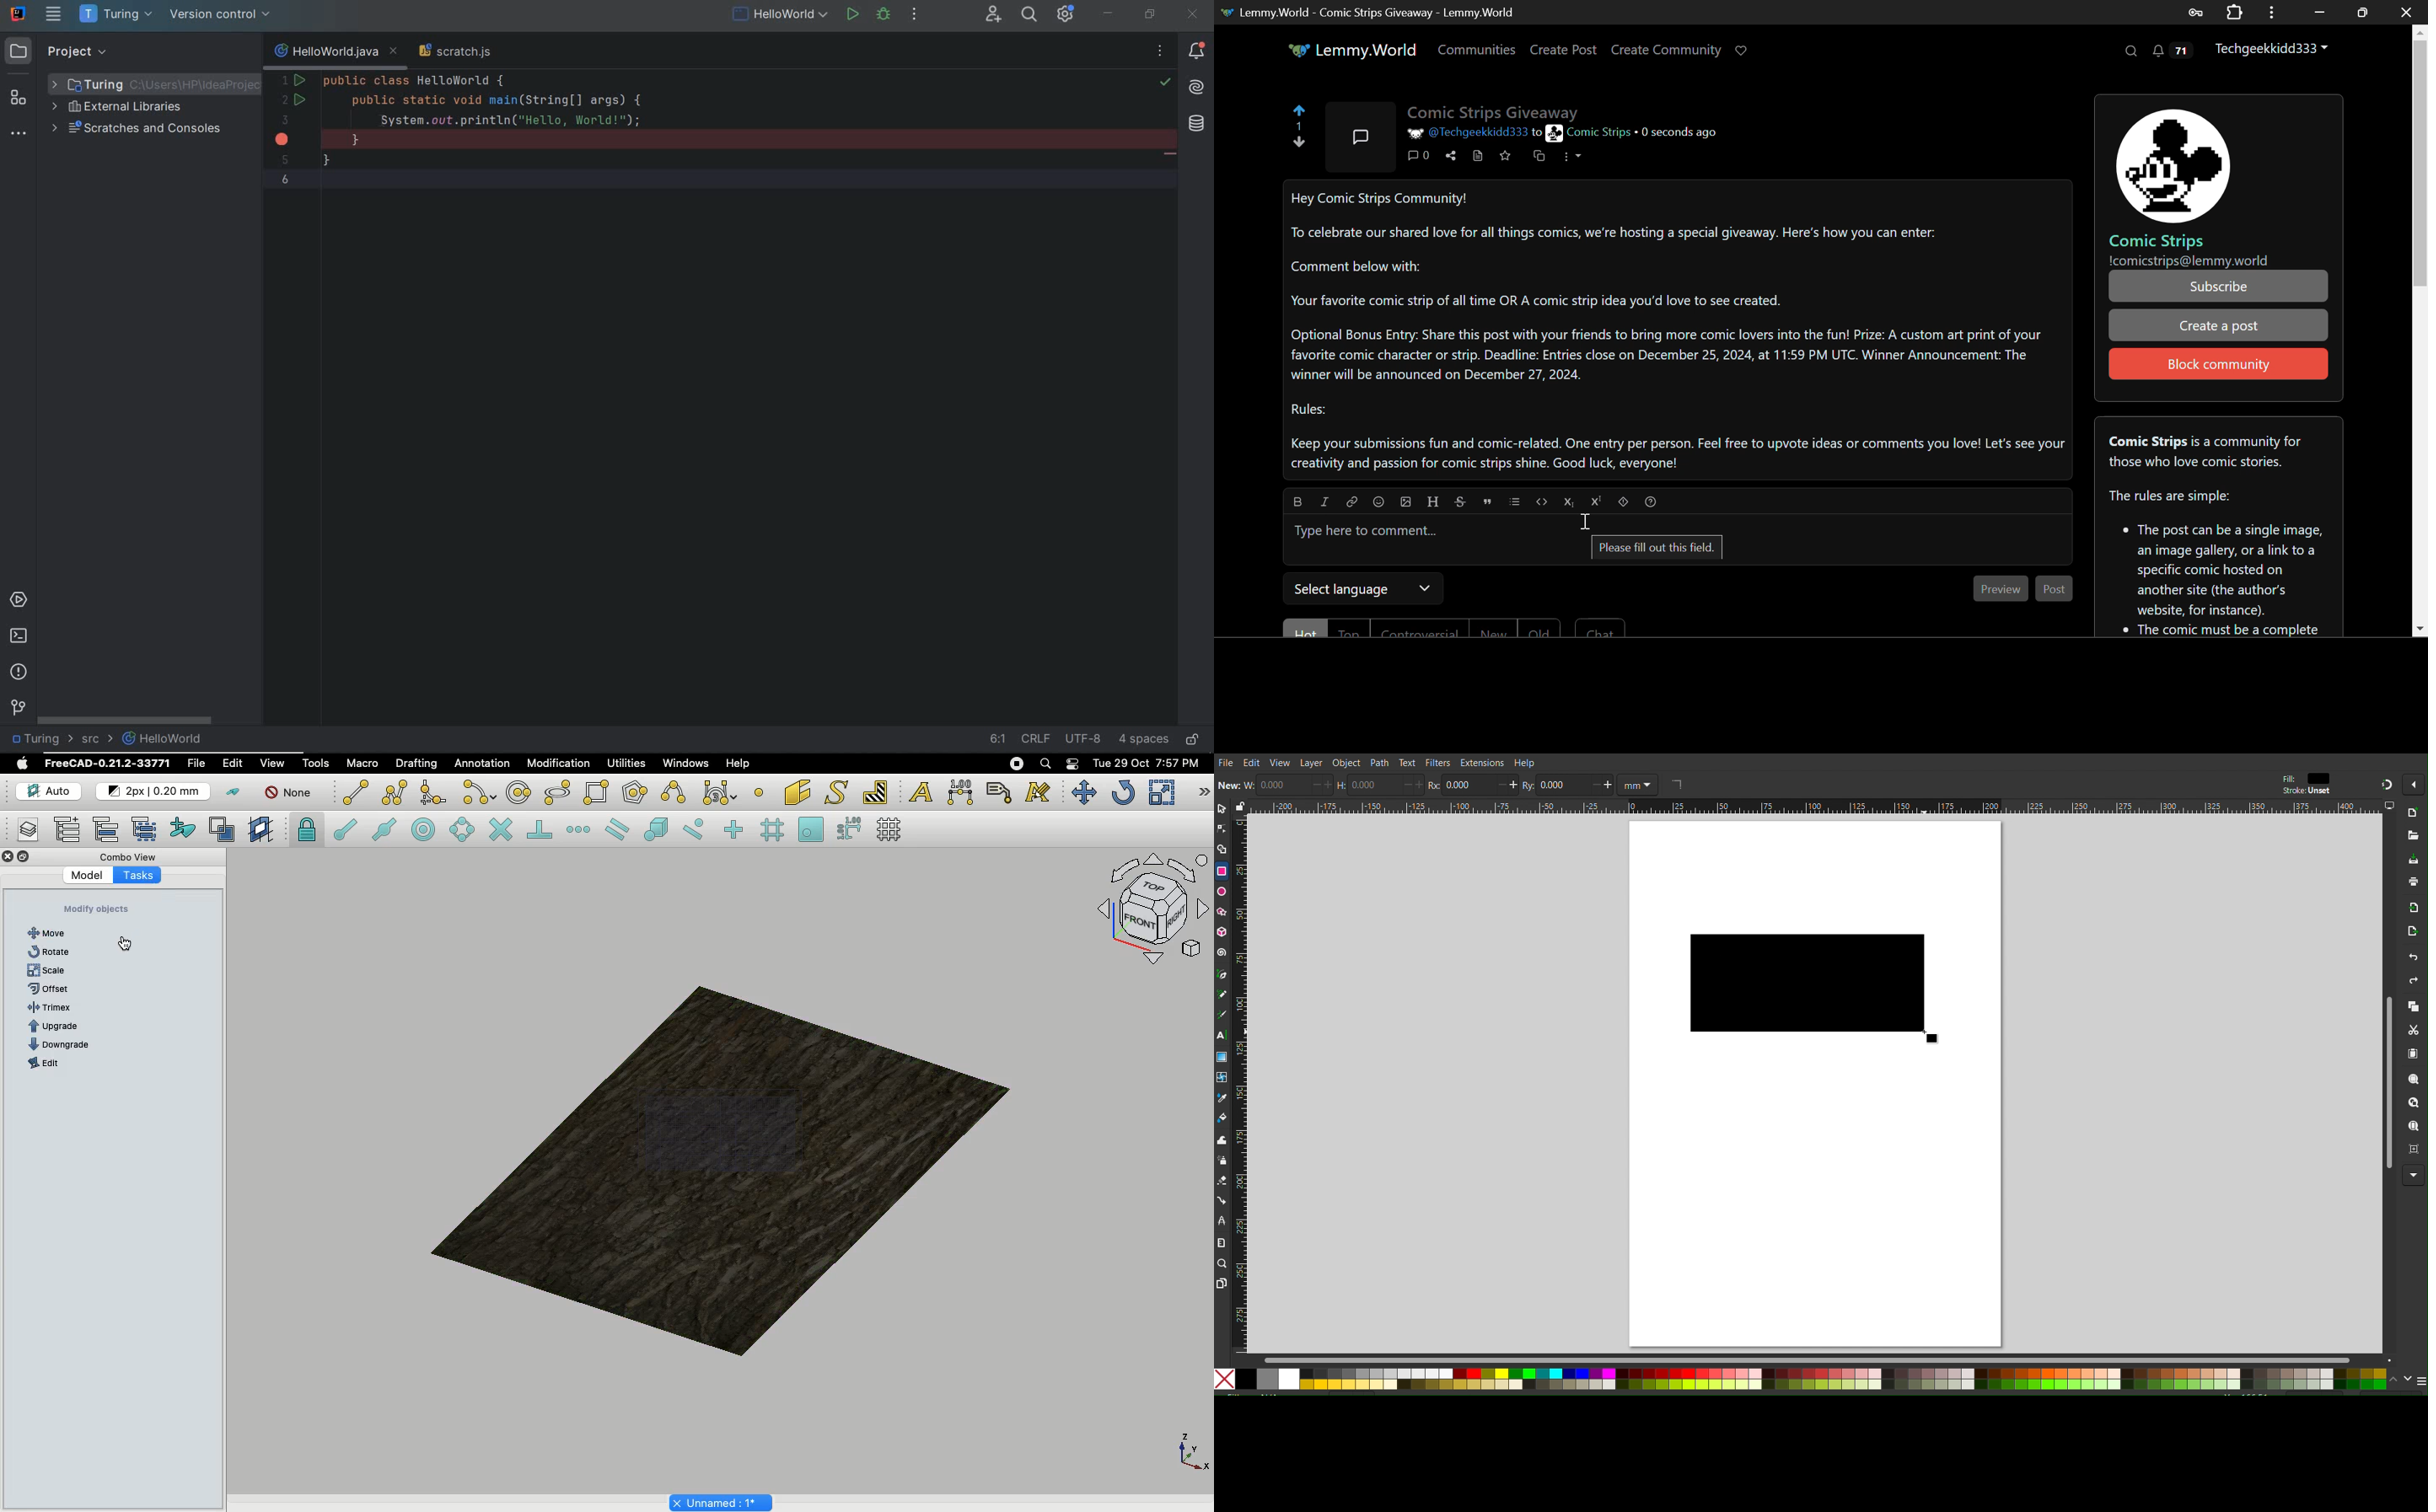 Image resolution: width=2436 pixels, height=1512 pixels. Describe the element at coordinates (482, 763) in the screenshot. I see `Annotation` at that location.